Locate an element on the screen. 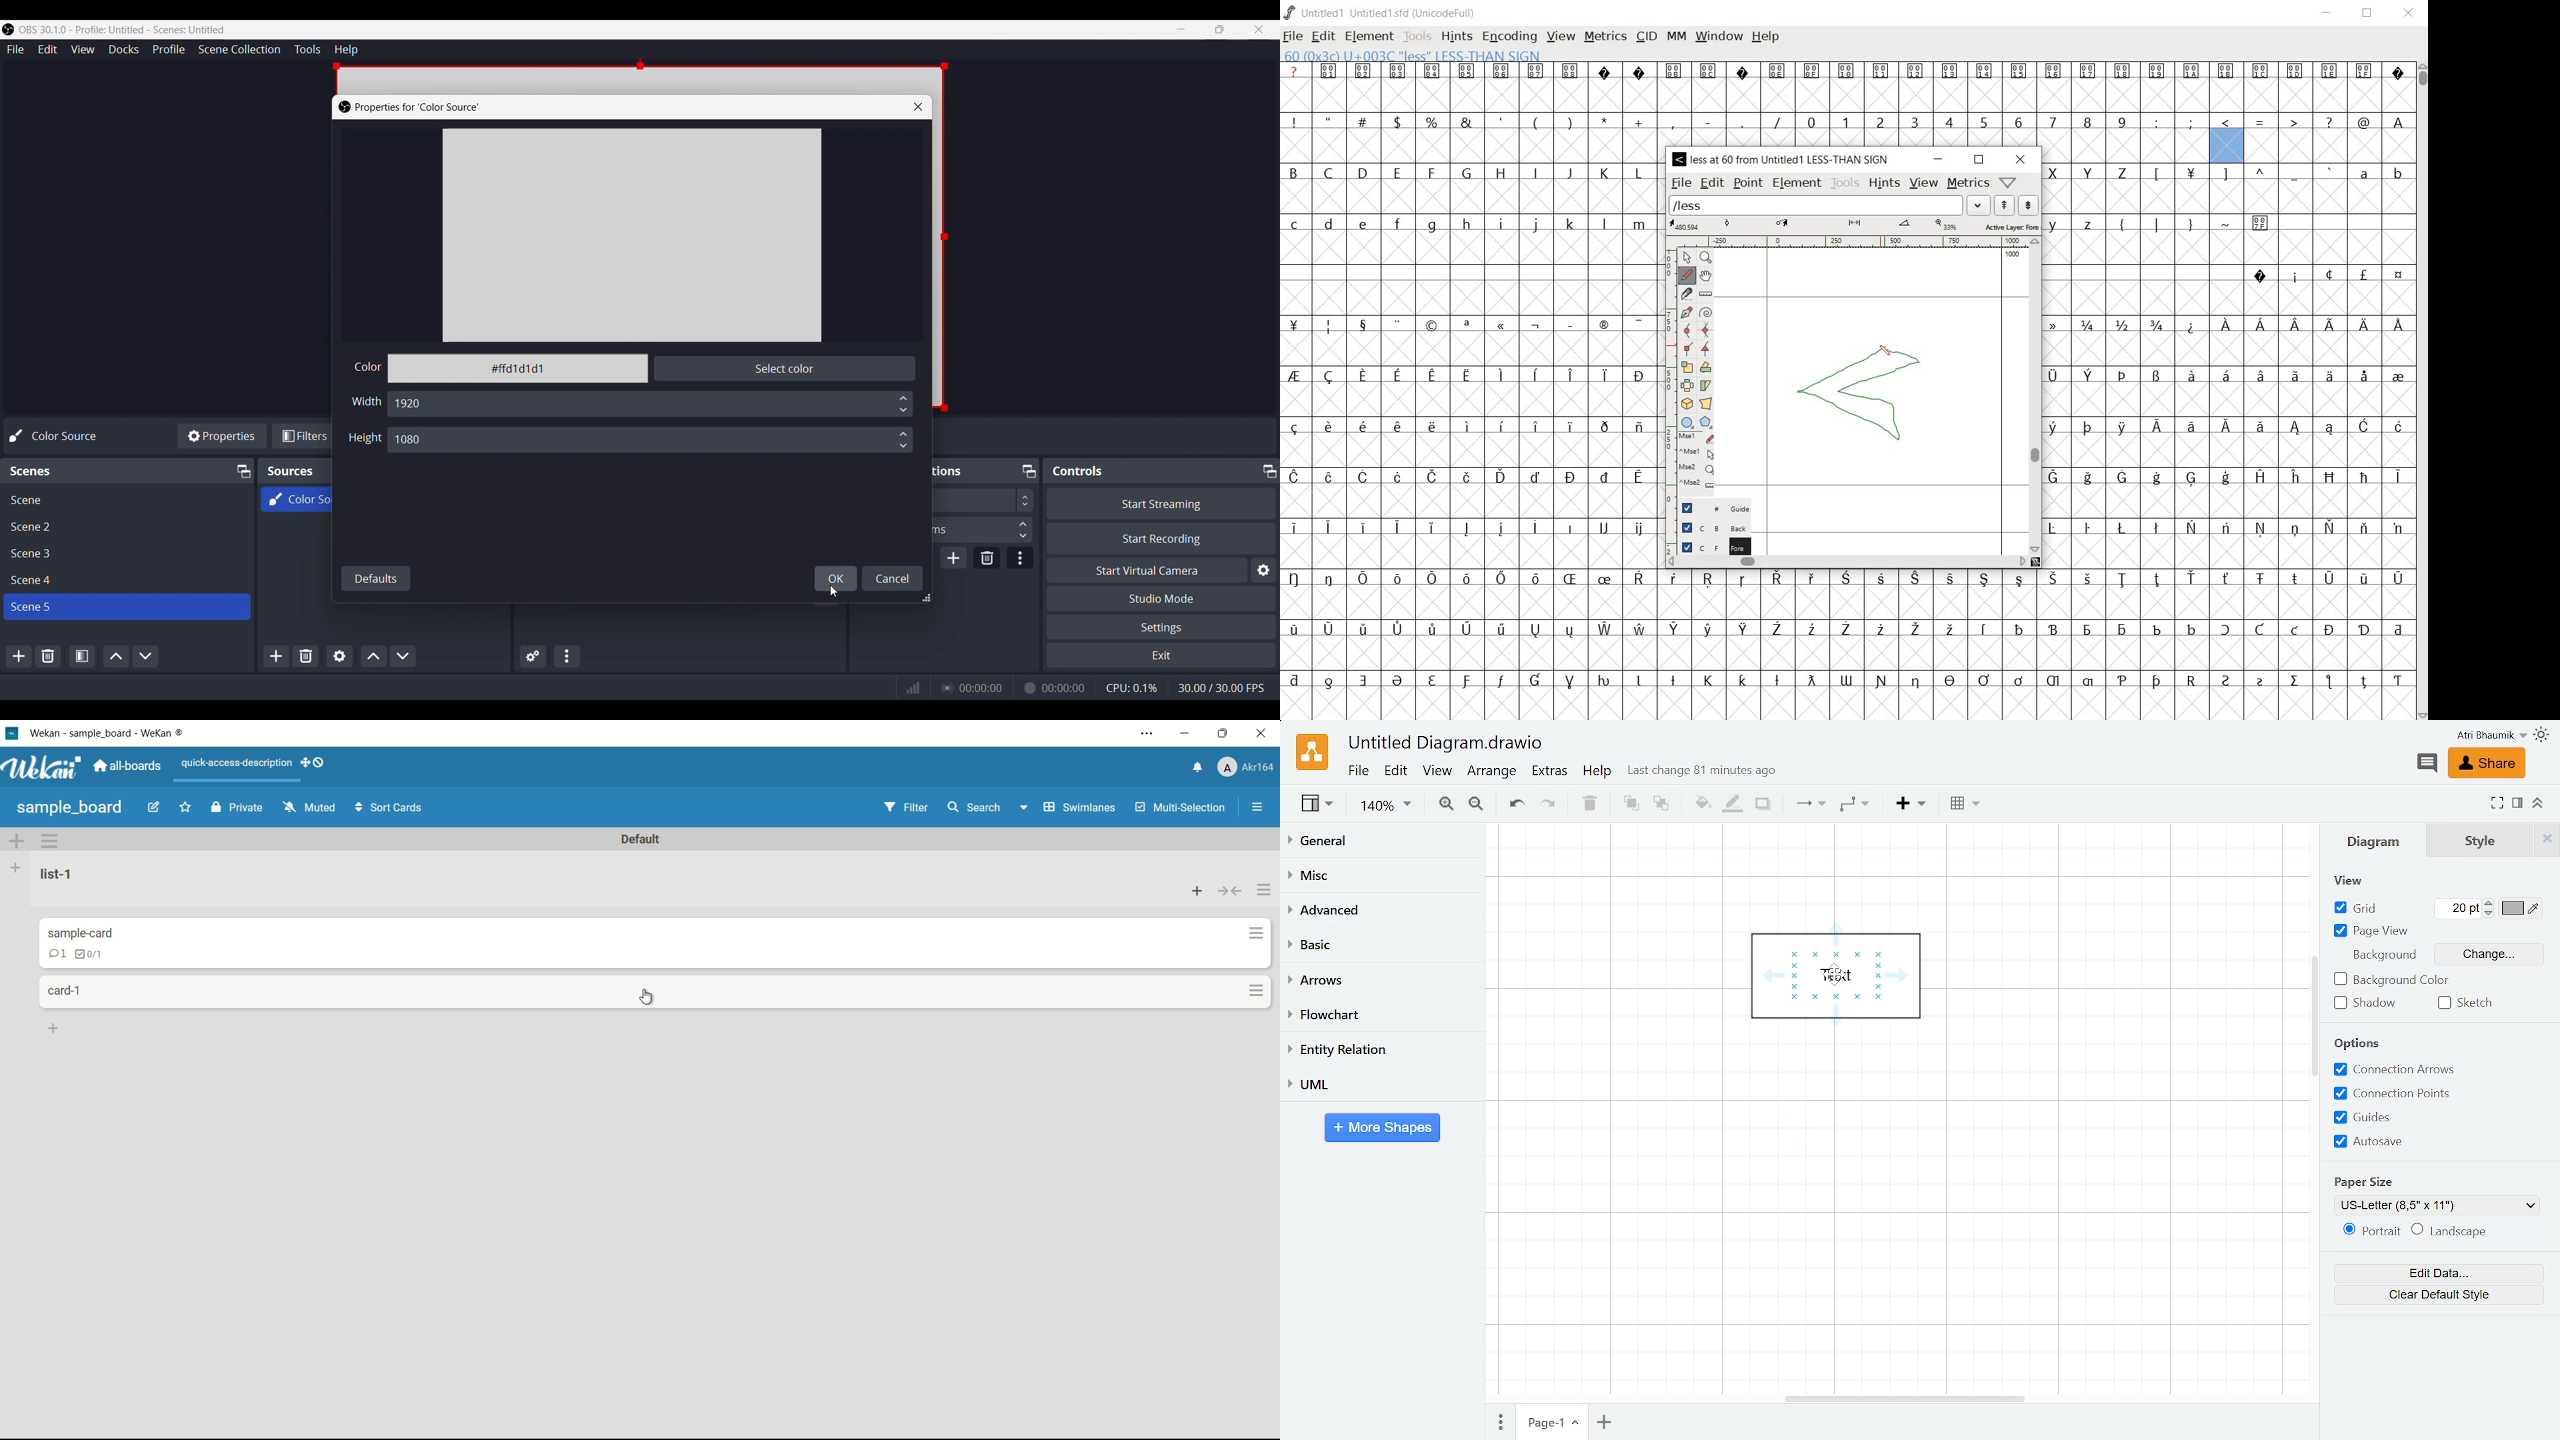  Arrows is located at coordinates (1383, 981).